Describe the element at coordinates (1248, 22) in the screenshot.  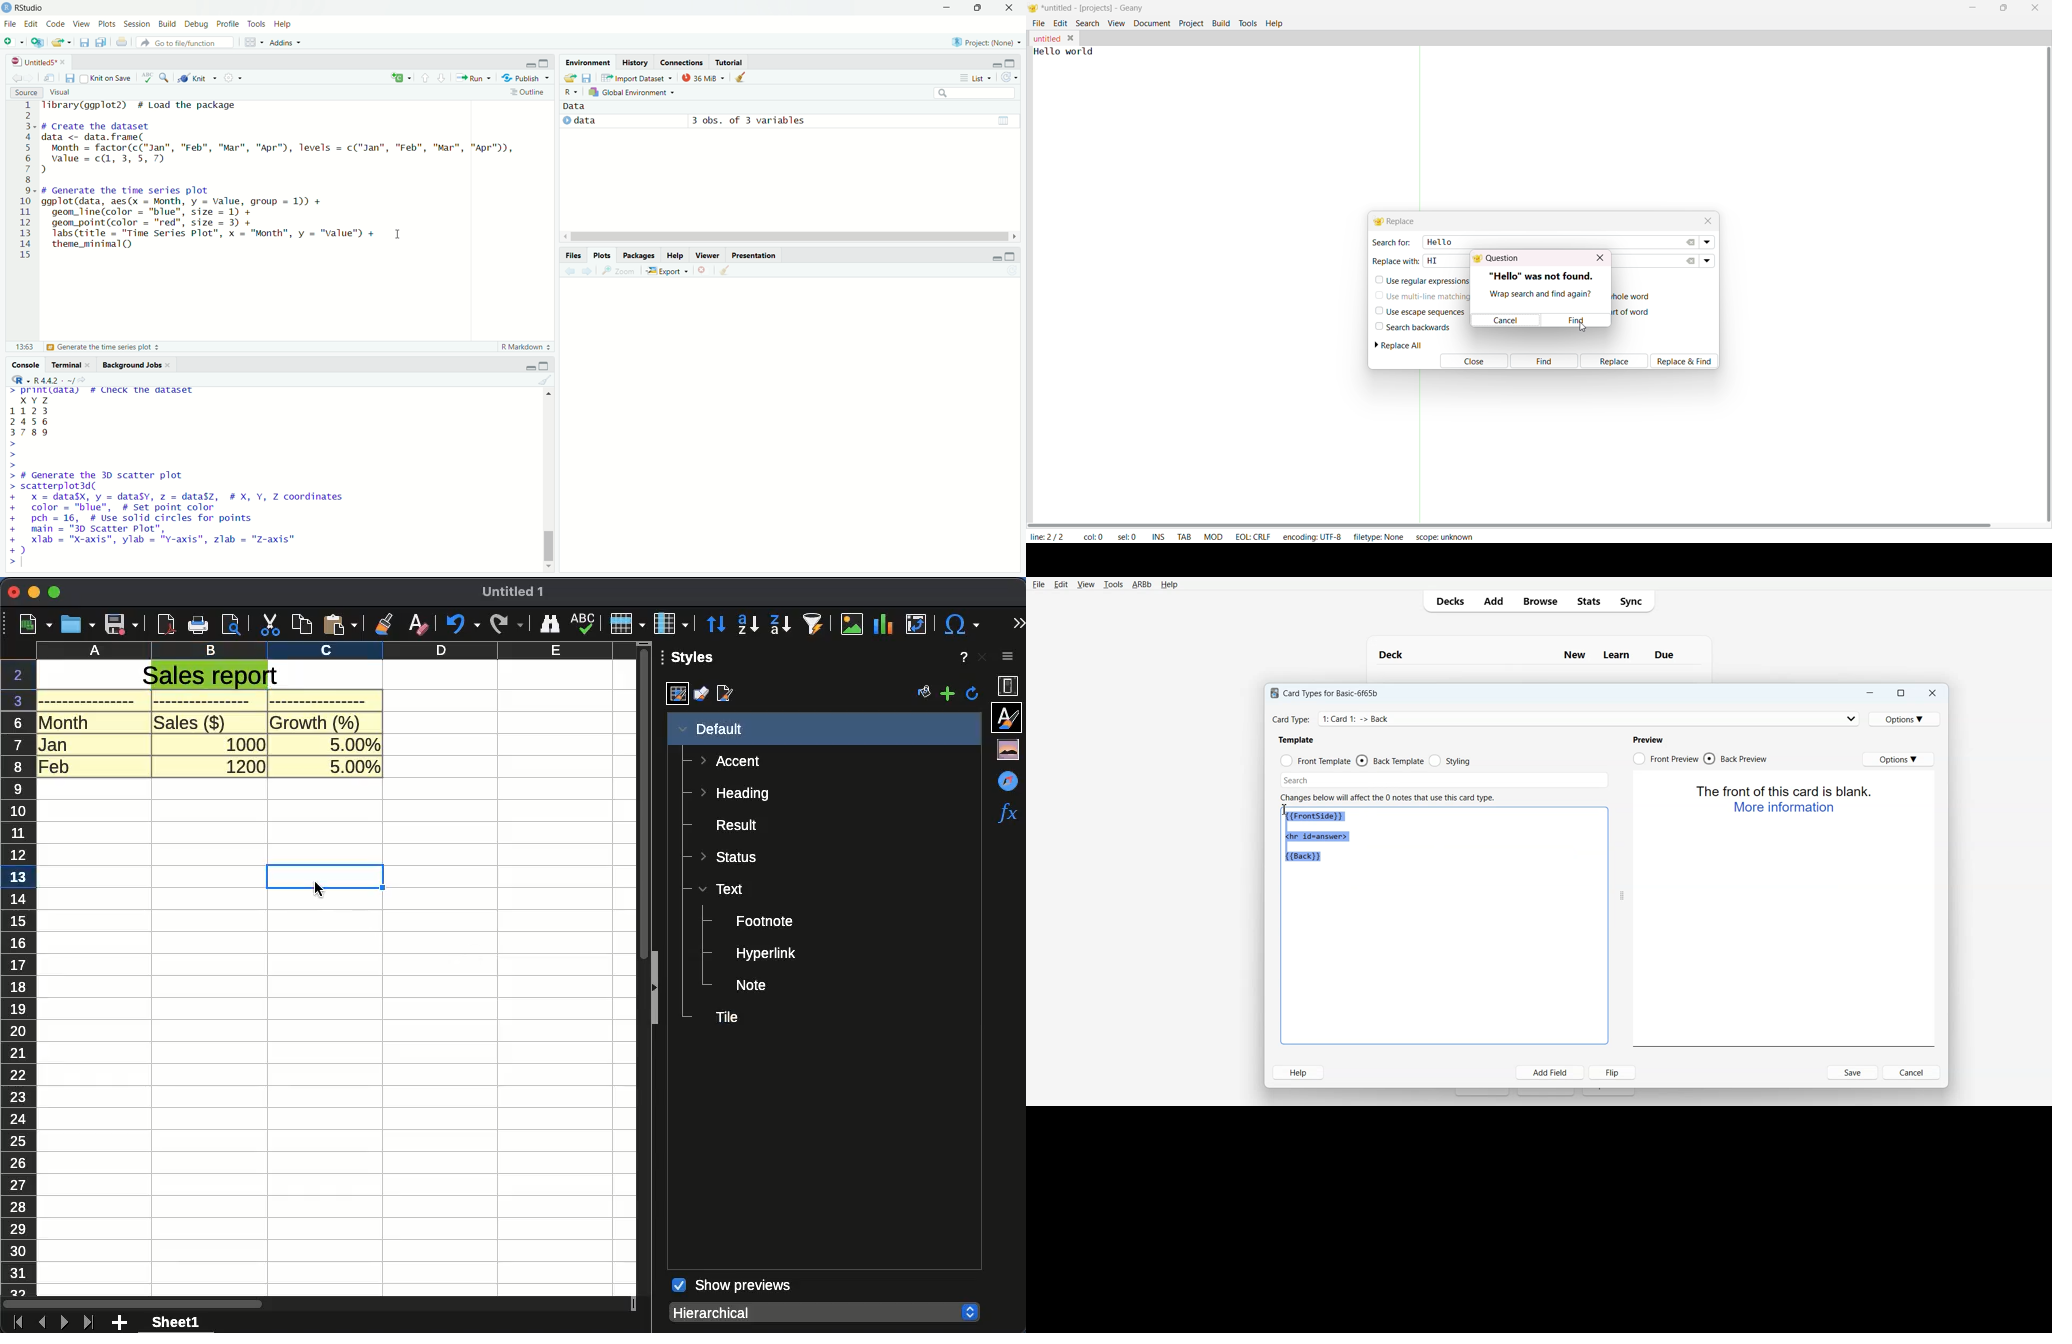
I see `tools` at that location.